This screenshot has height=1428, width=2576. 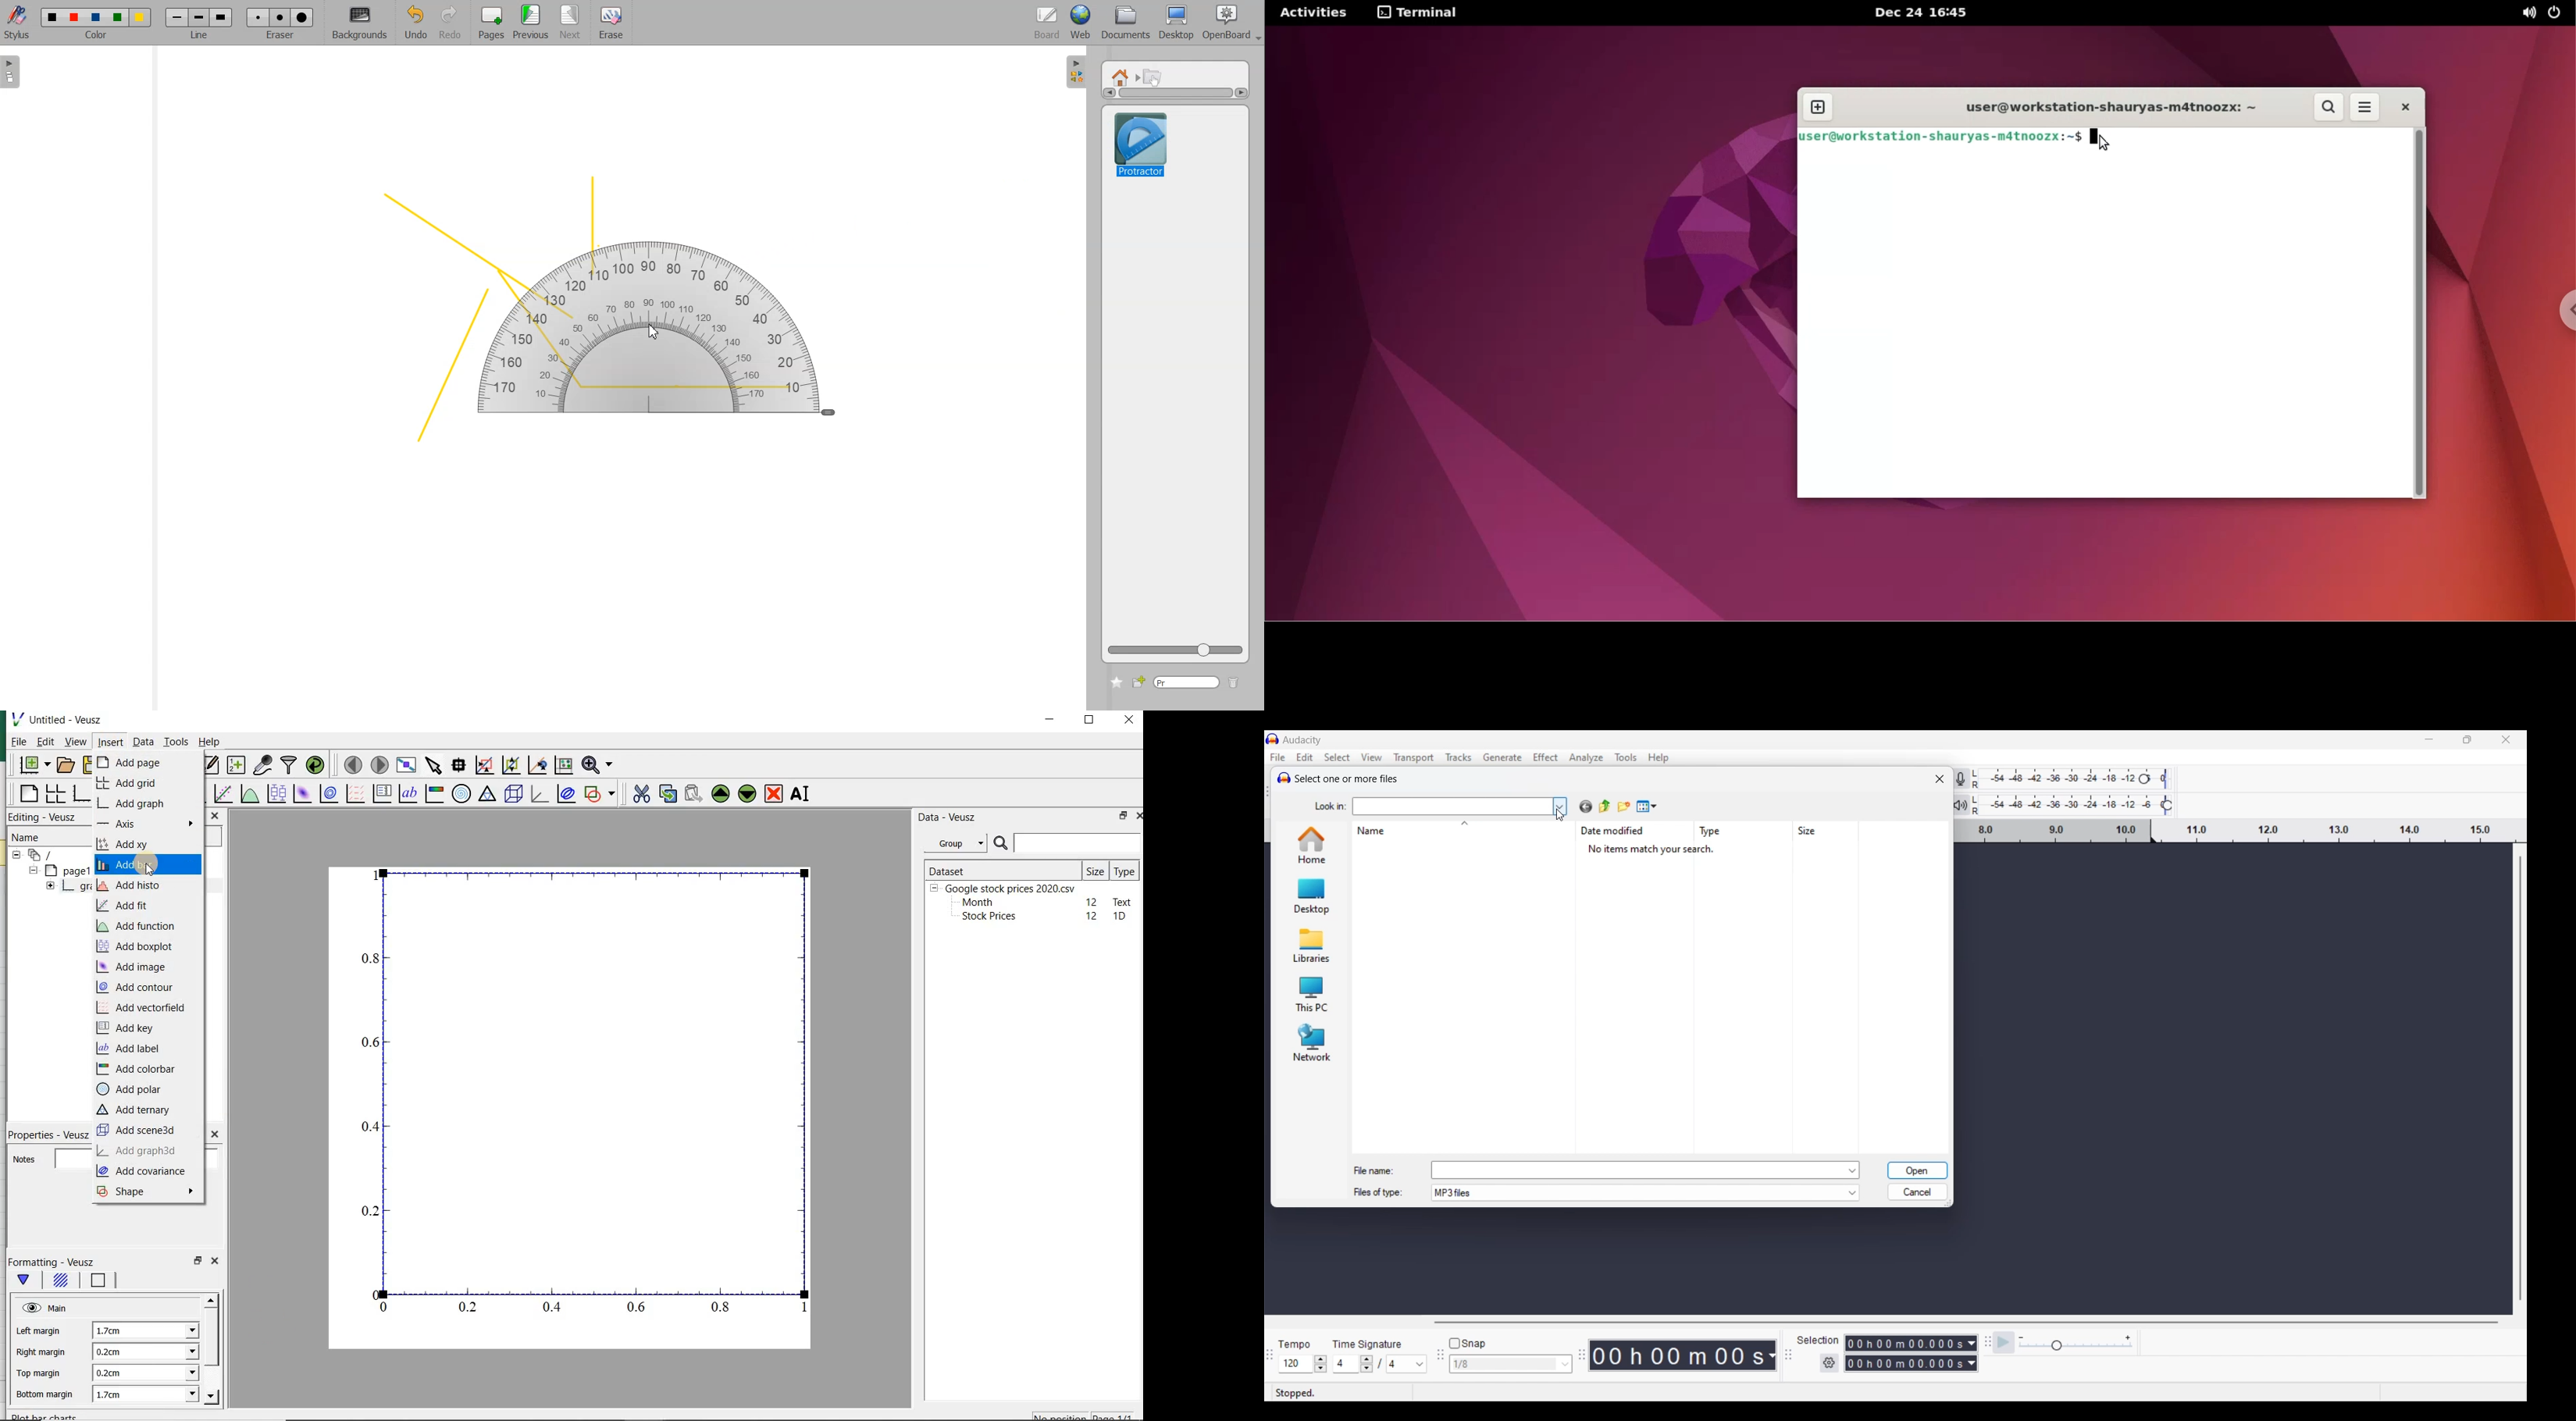 What do you see at coordinates (562, 766) in the screenshot?
I see `click to reset graph axes` at bounding box center [562, 766].